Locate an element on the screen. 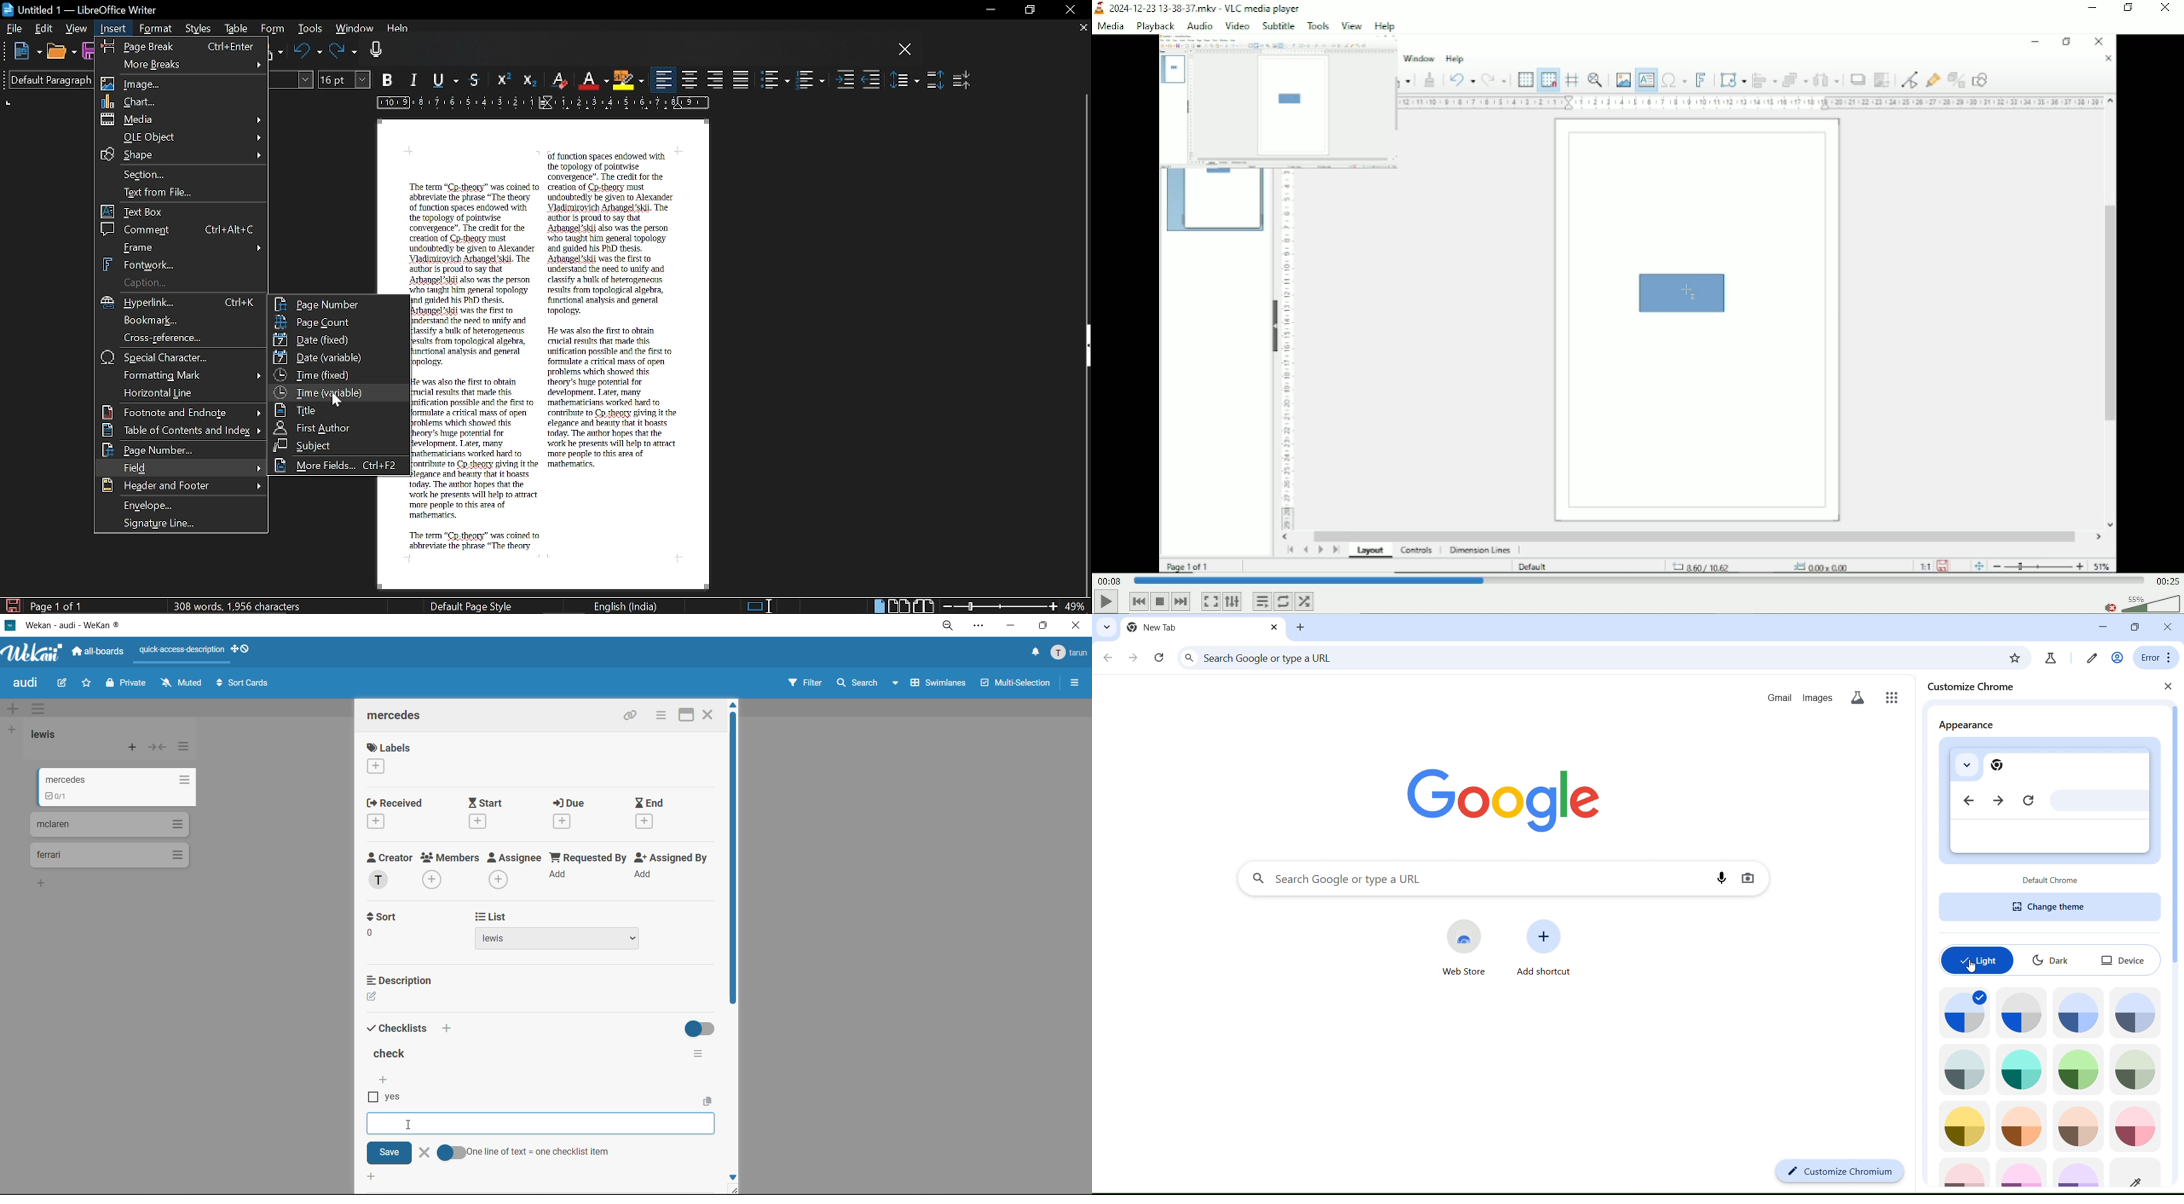  images is located at coordinates (1815, 696).